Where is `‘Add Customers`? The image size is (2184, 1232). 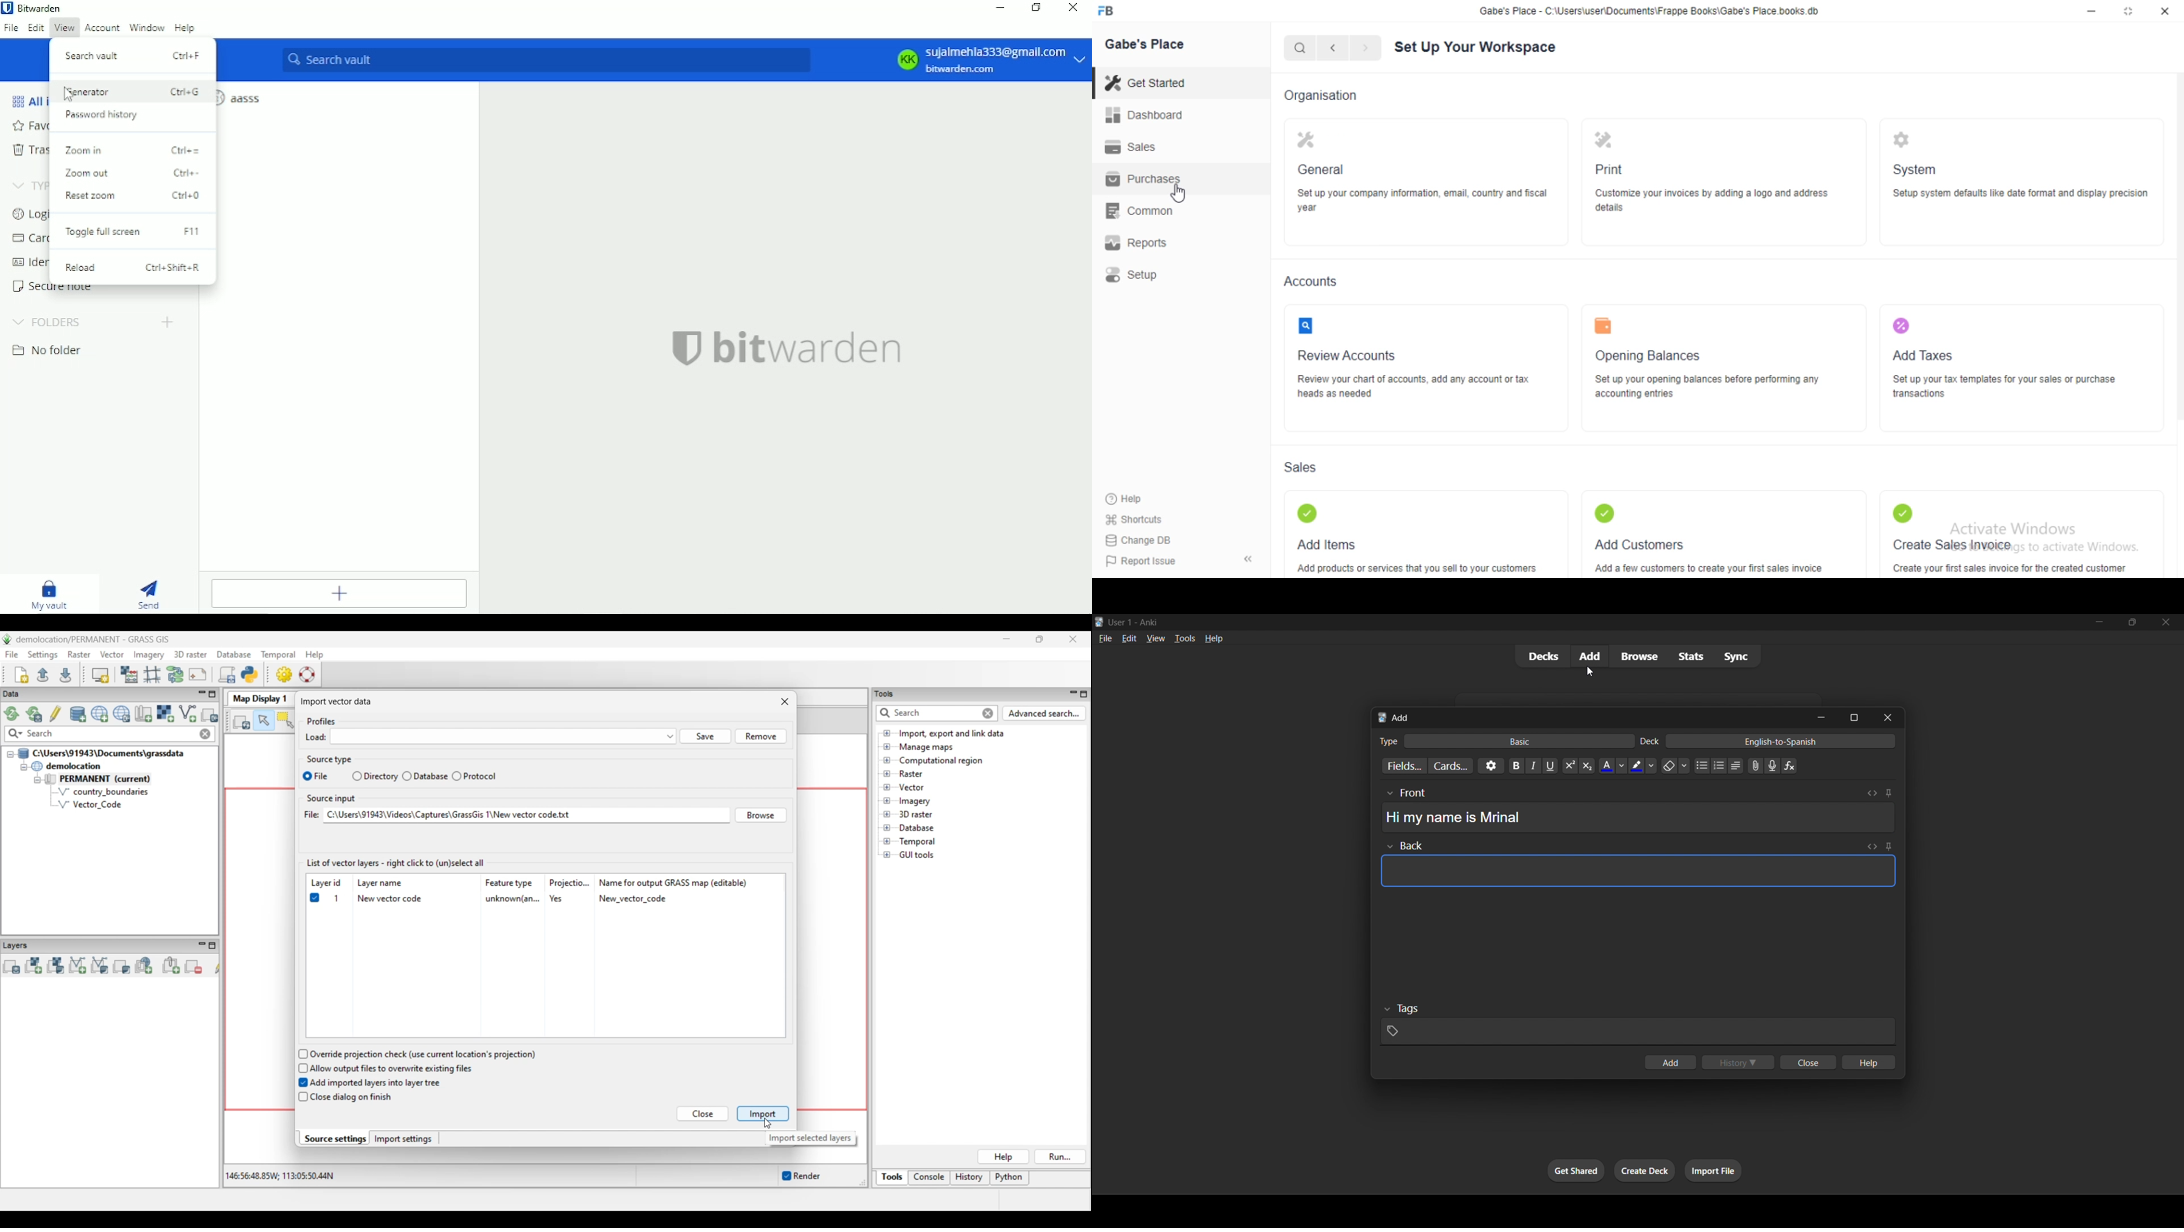 ‘Add Customers is located at coordinates (1639, 542).